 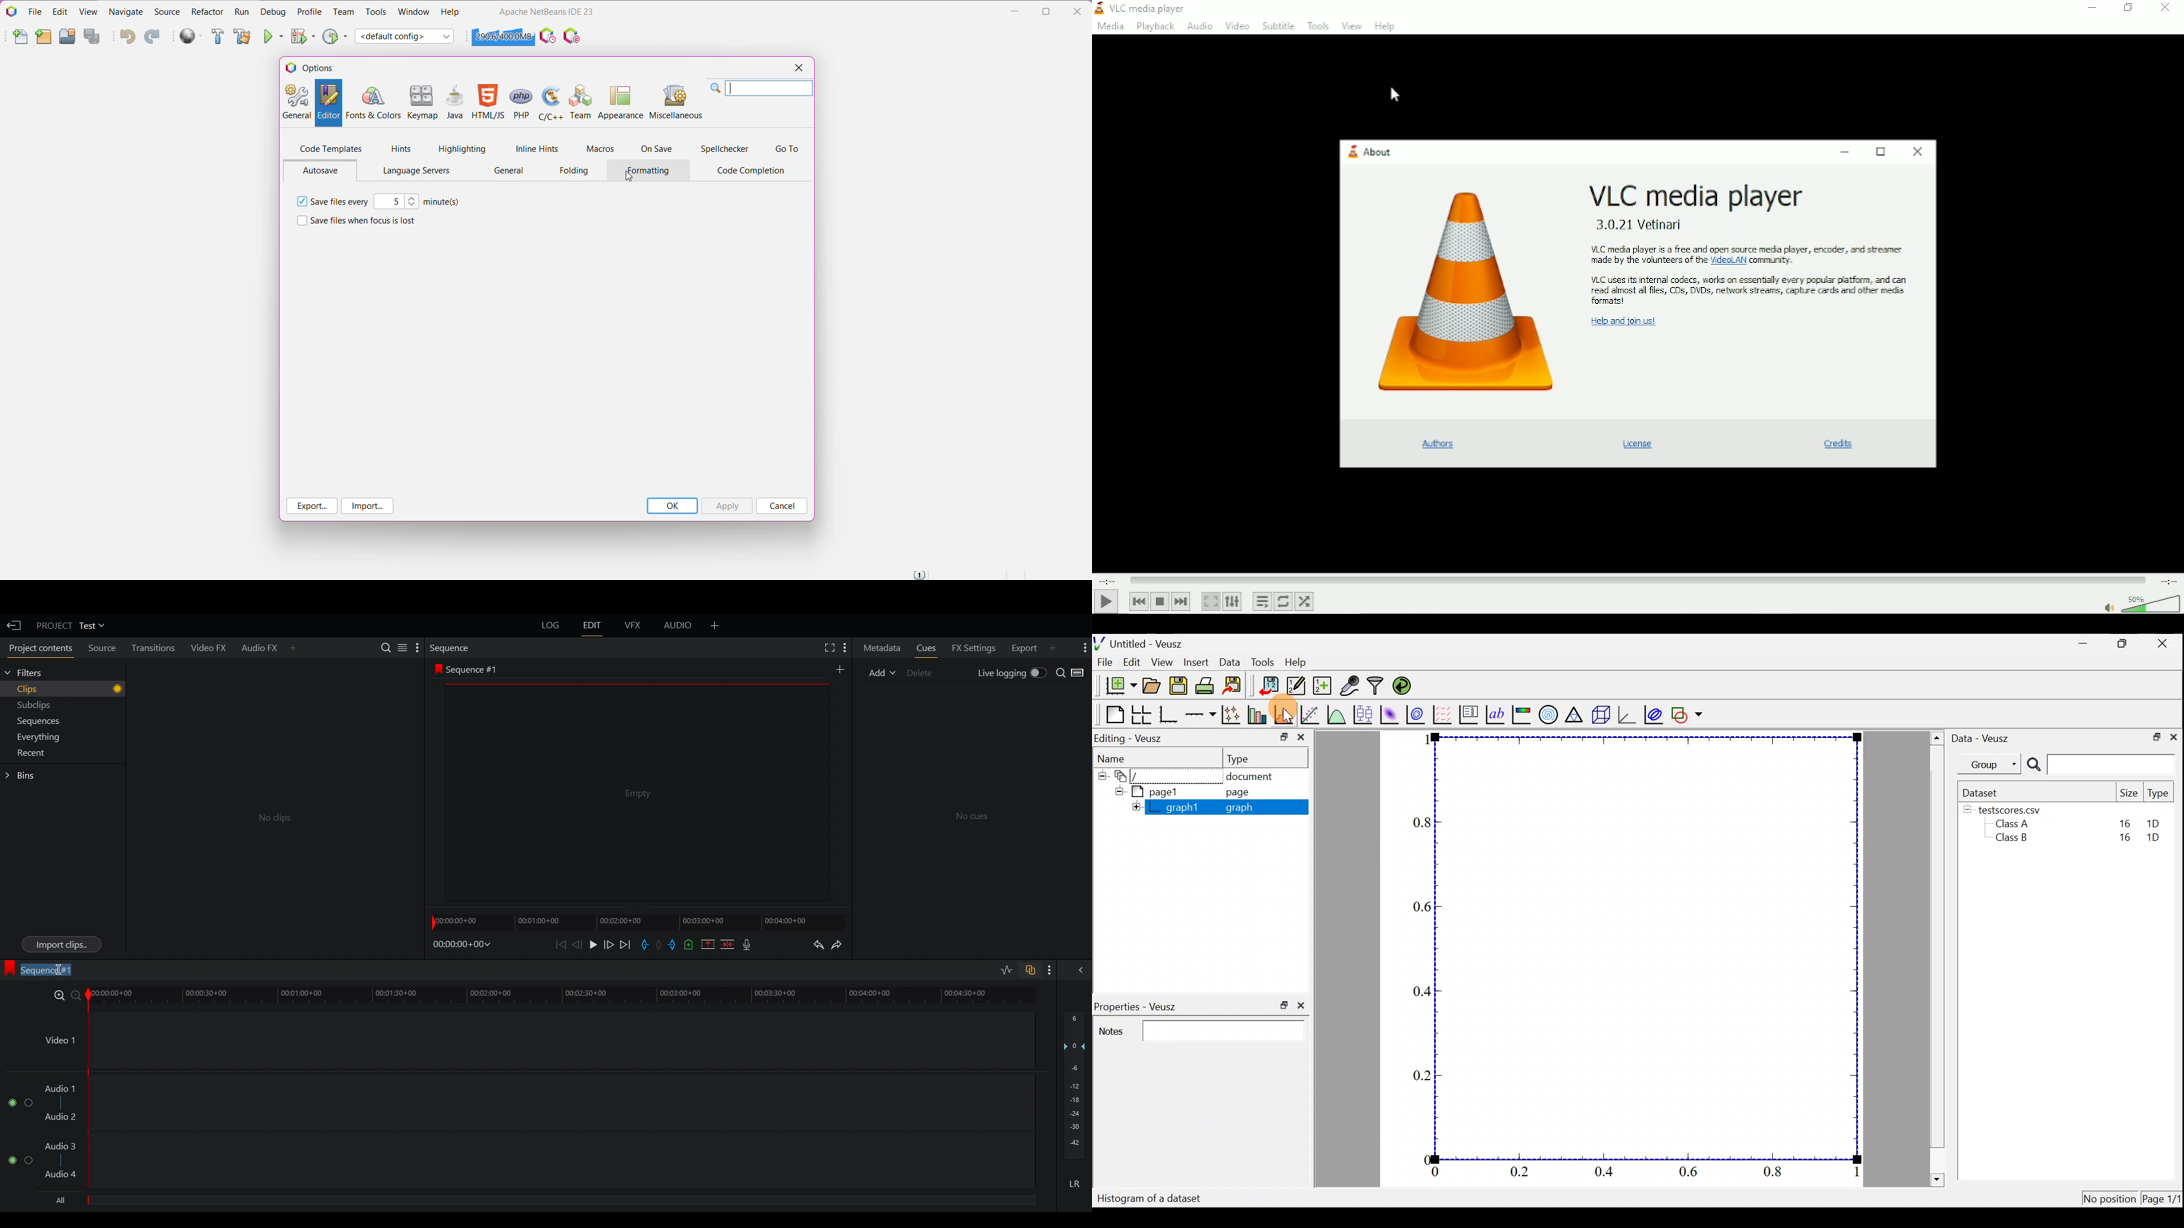 I want to click on Dataset, so click(x=1983, y=791).